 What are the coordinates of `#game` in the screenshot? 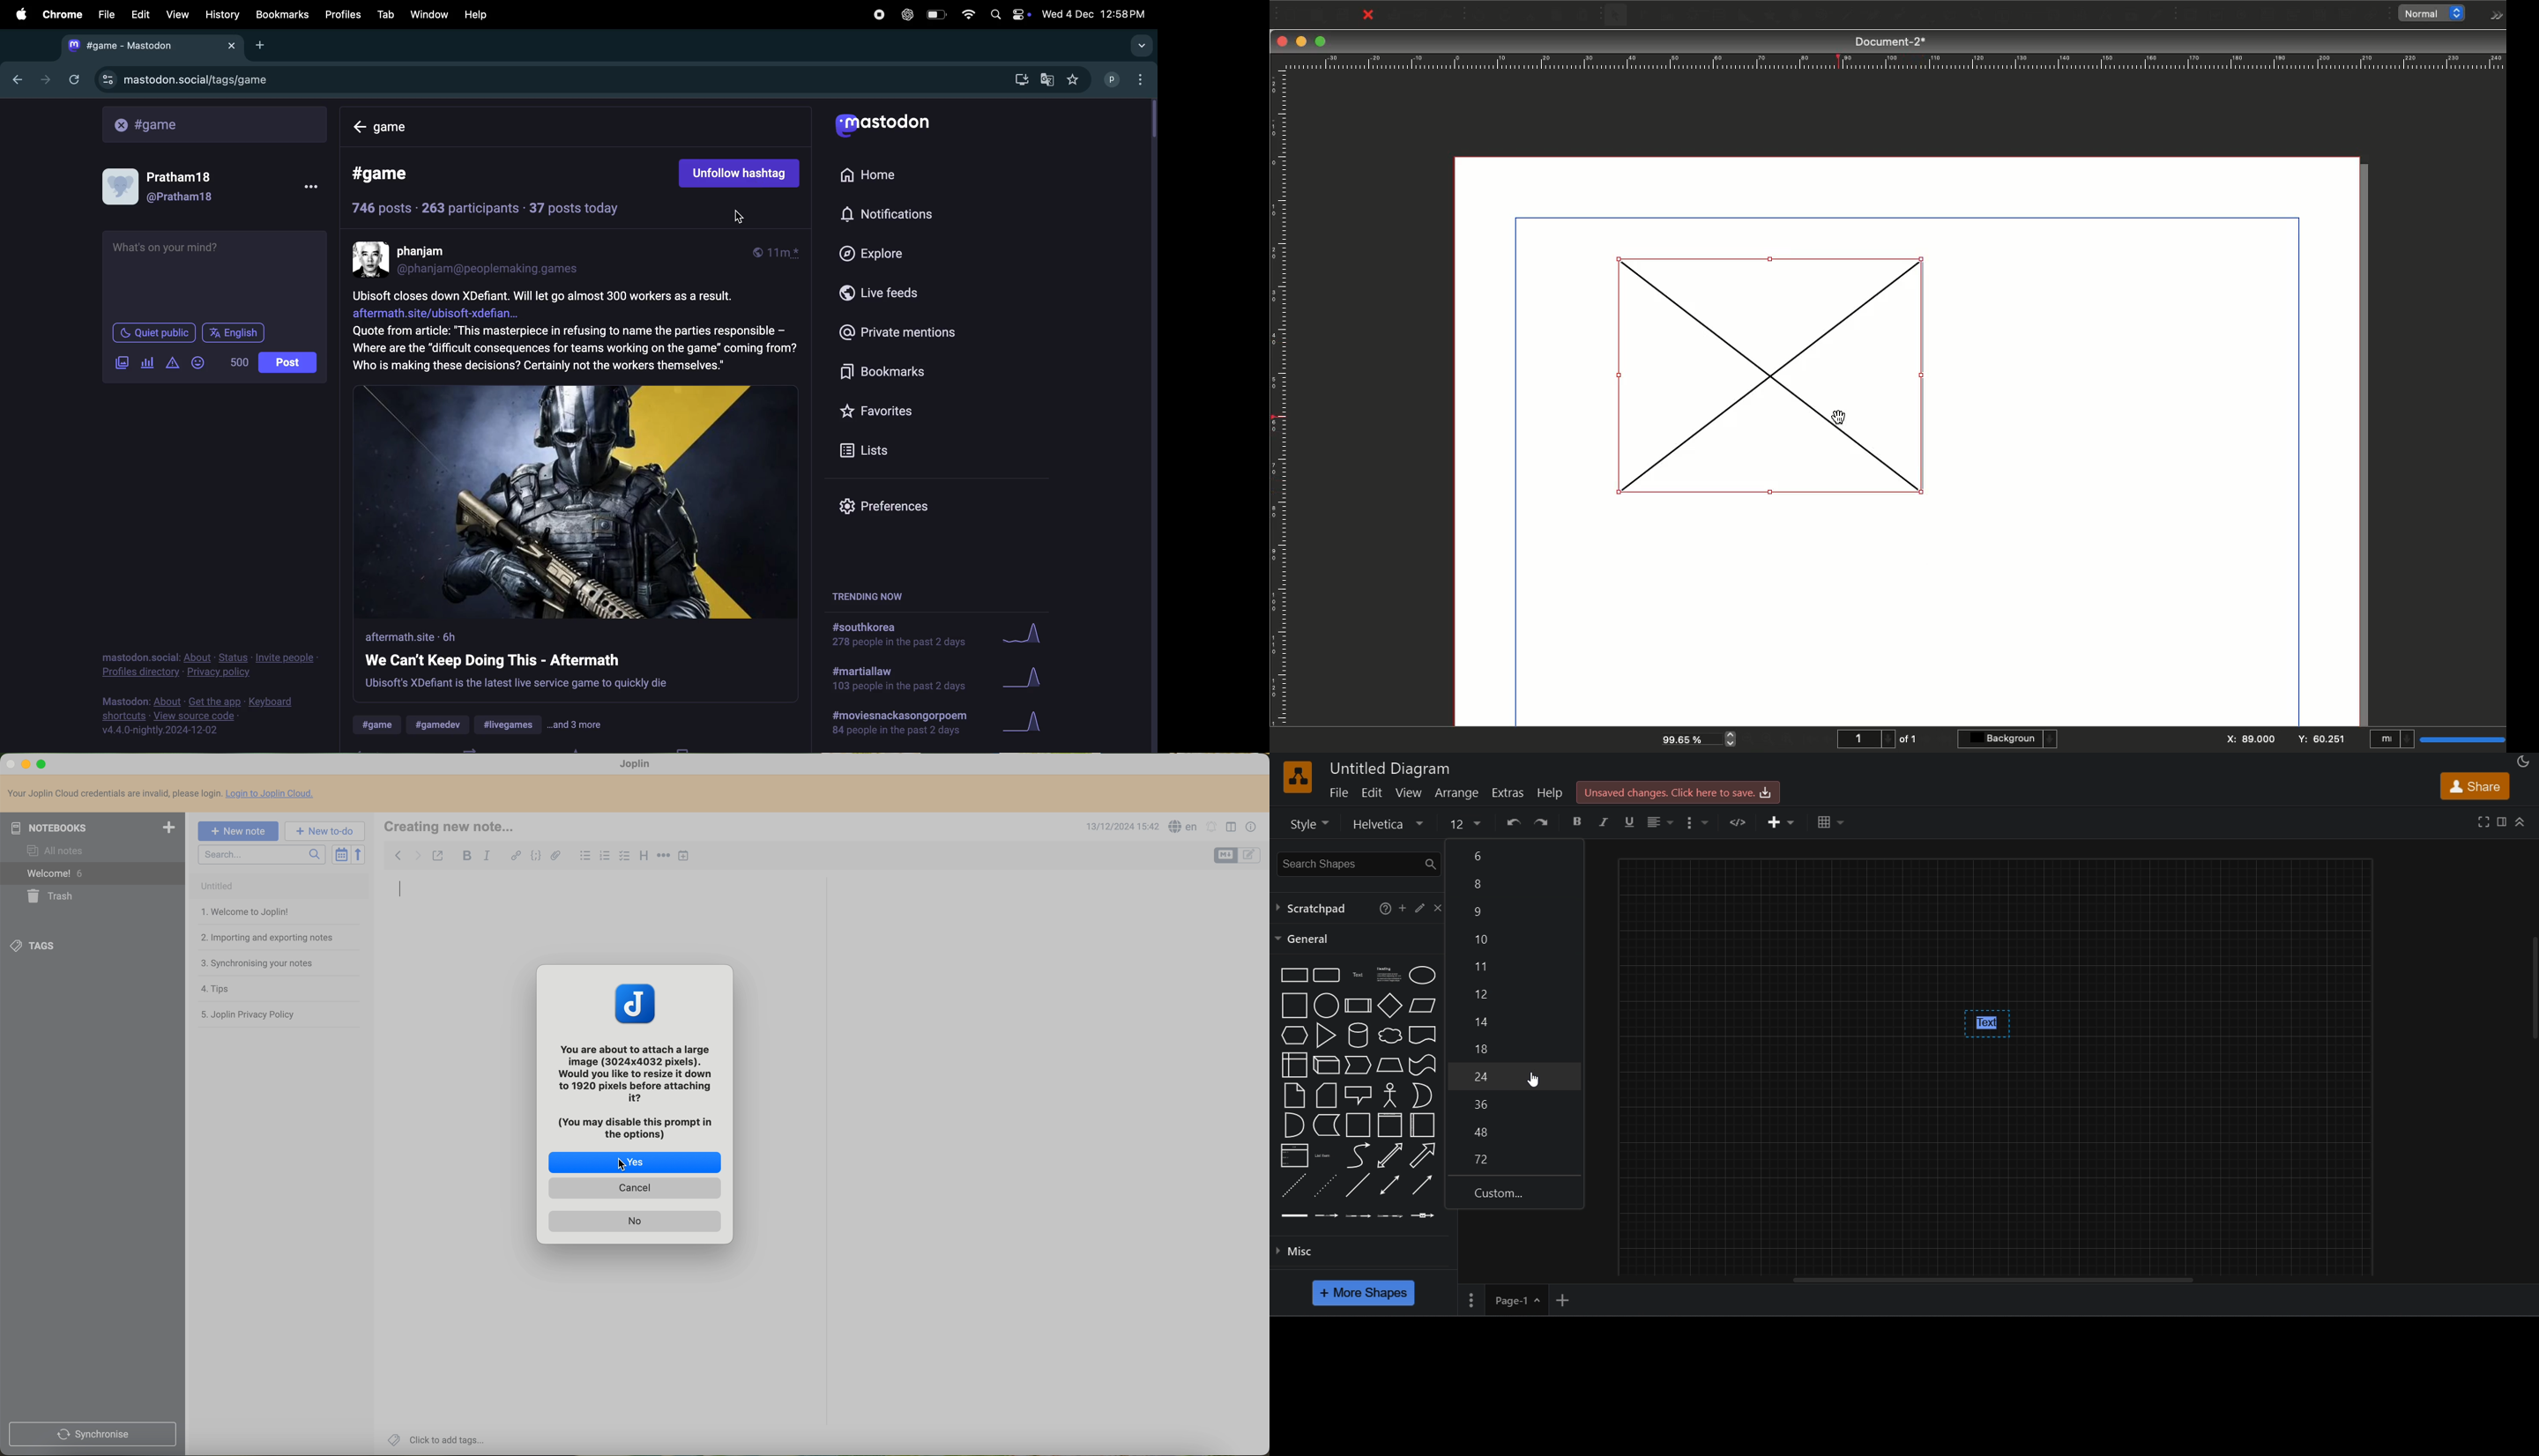 It's located at (381, 725).